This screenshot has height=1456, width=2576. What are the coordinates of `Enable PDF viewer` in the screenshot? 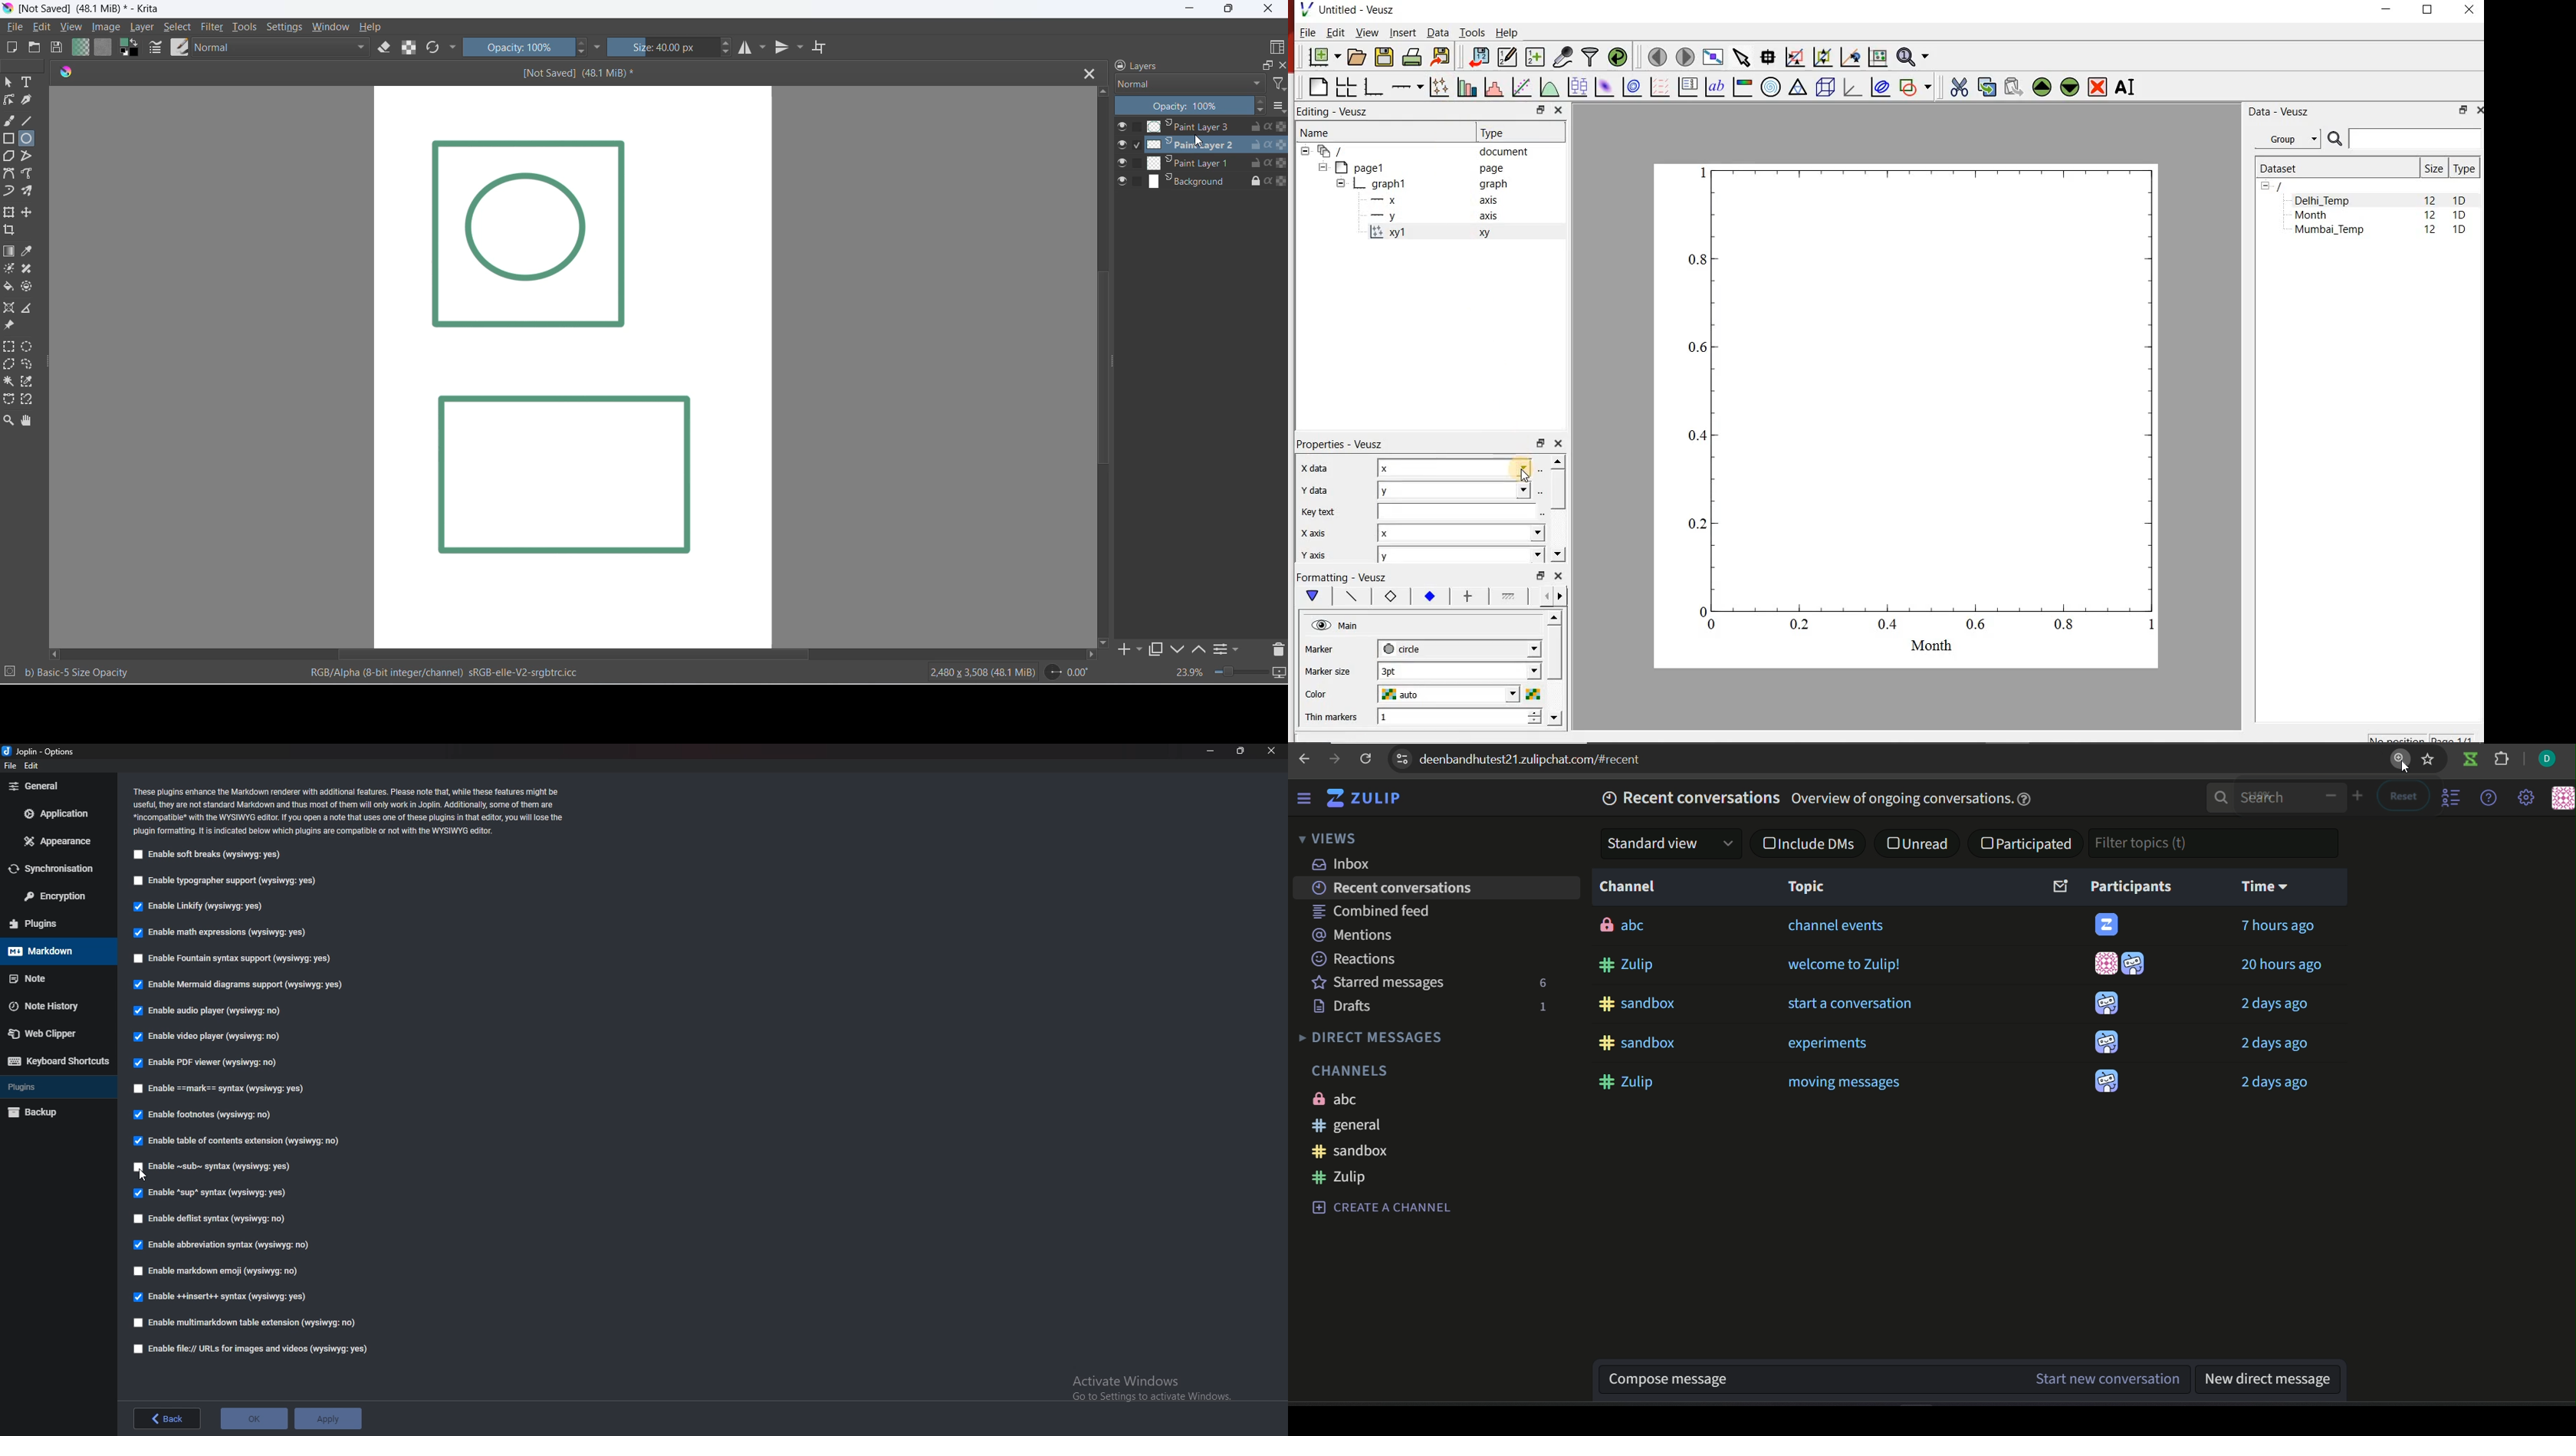 It's located at (201, 1064).